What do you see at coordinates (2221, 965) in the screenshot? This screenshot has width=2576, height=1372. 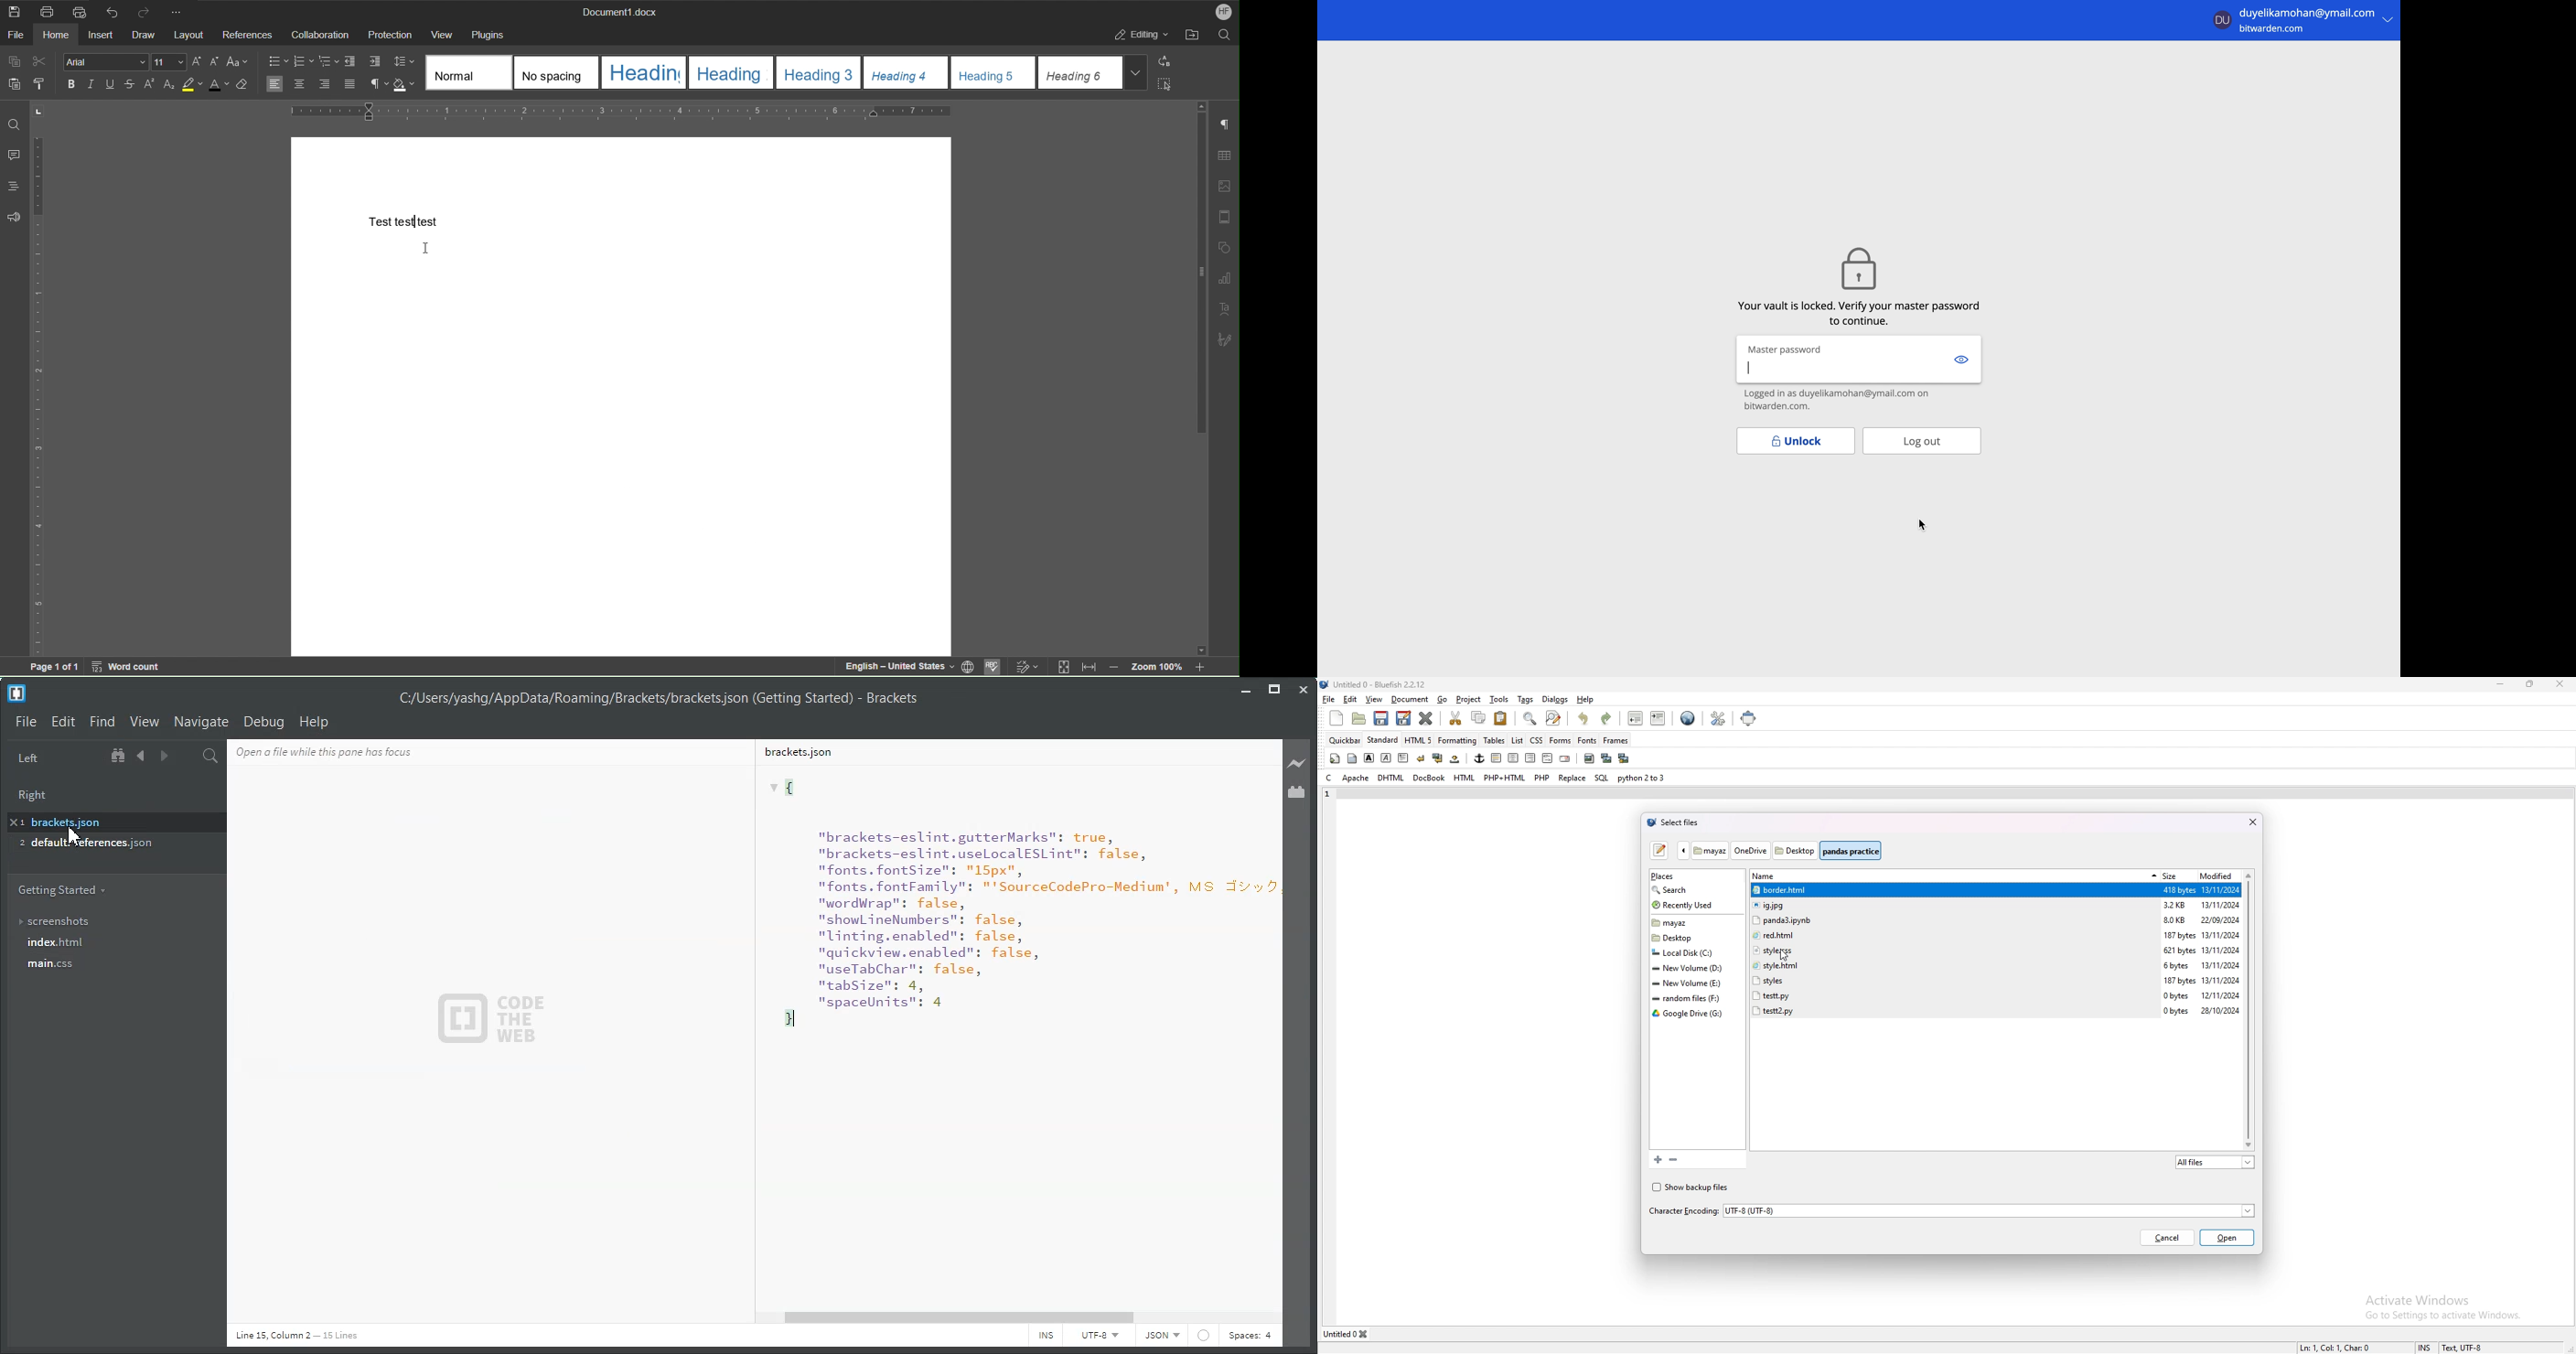 I see `13/11/2024` at bounding box center [2221, 965].